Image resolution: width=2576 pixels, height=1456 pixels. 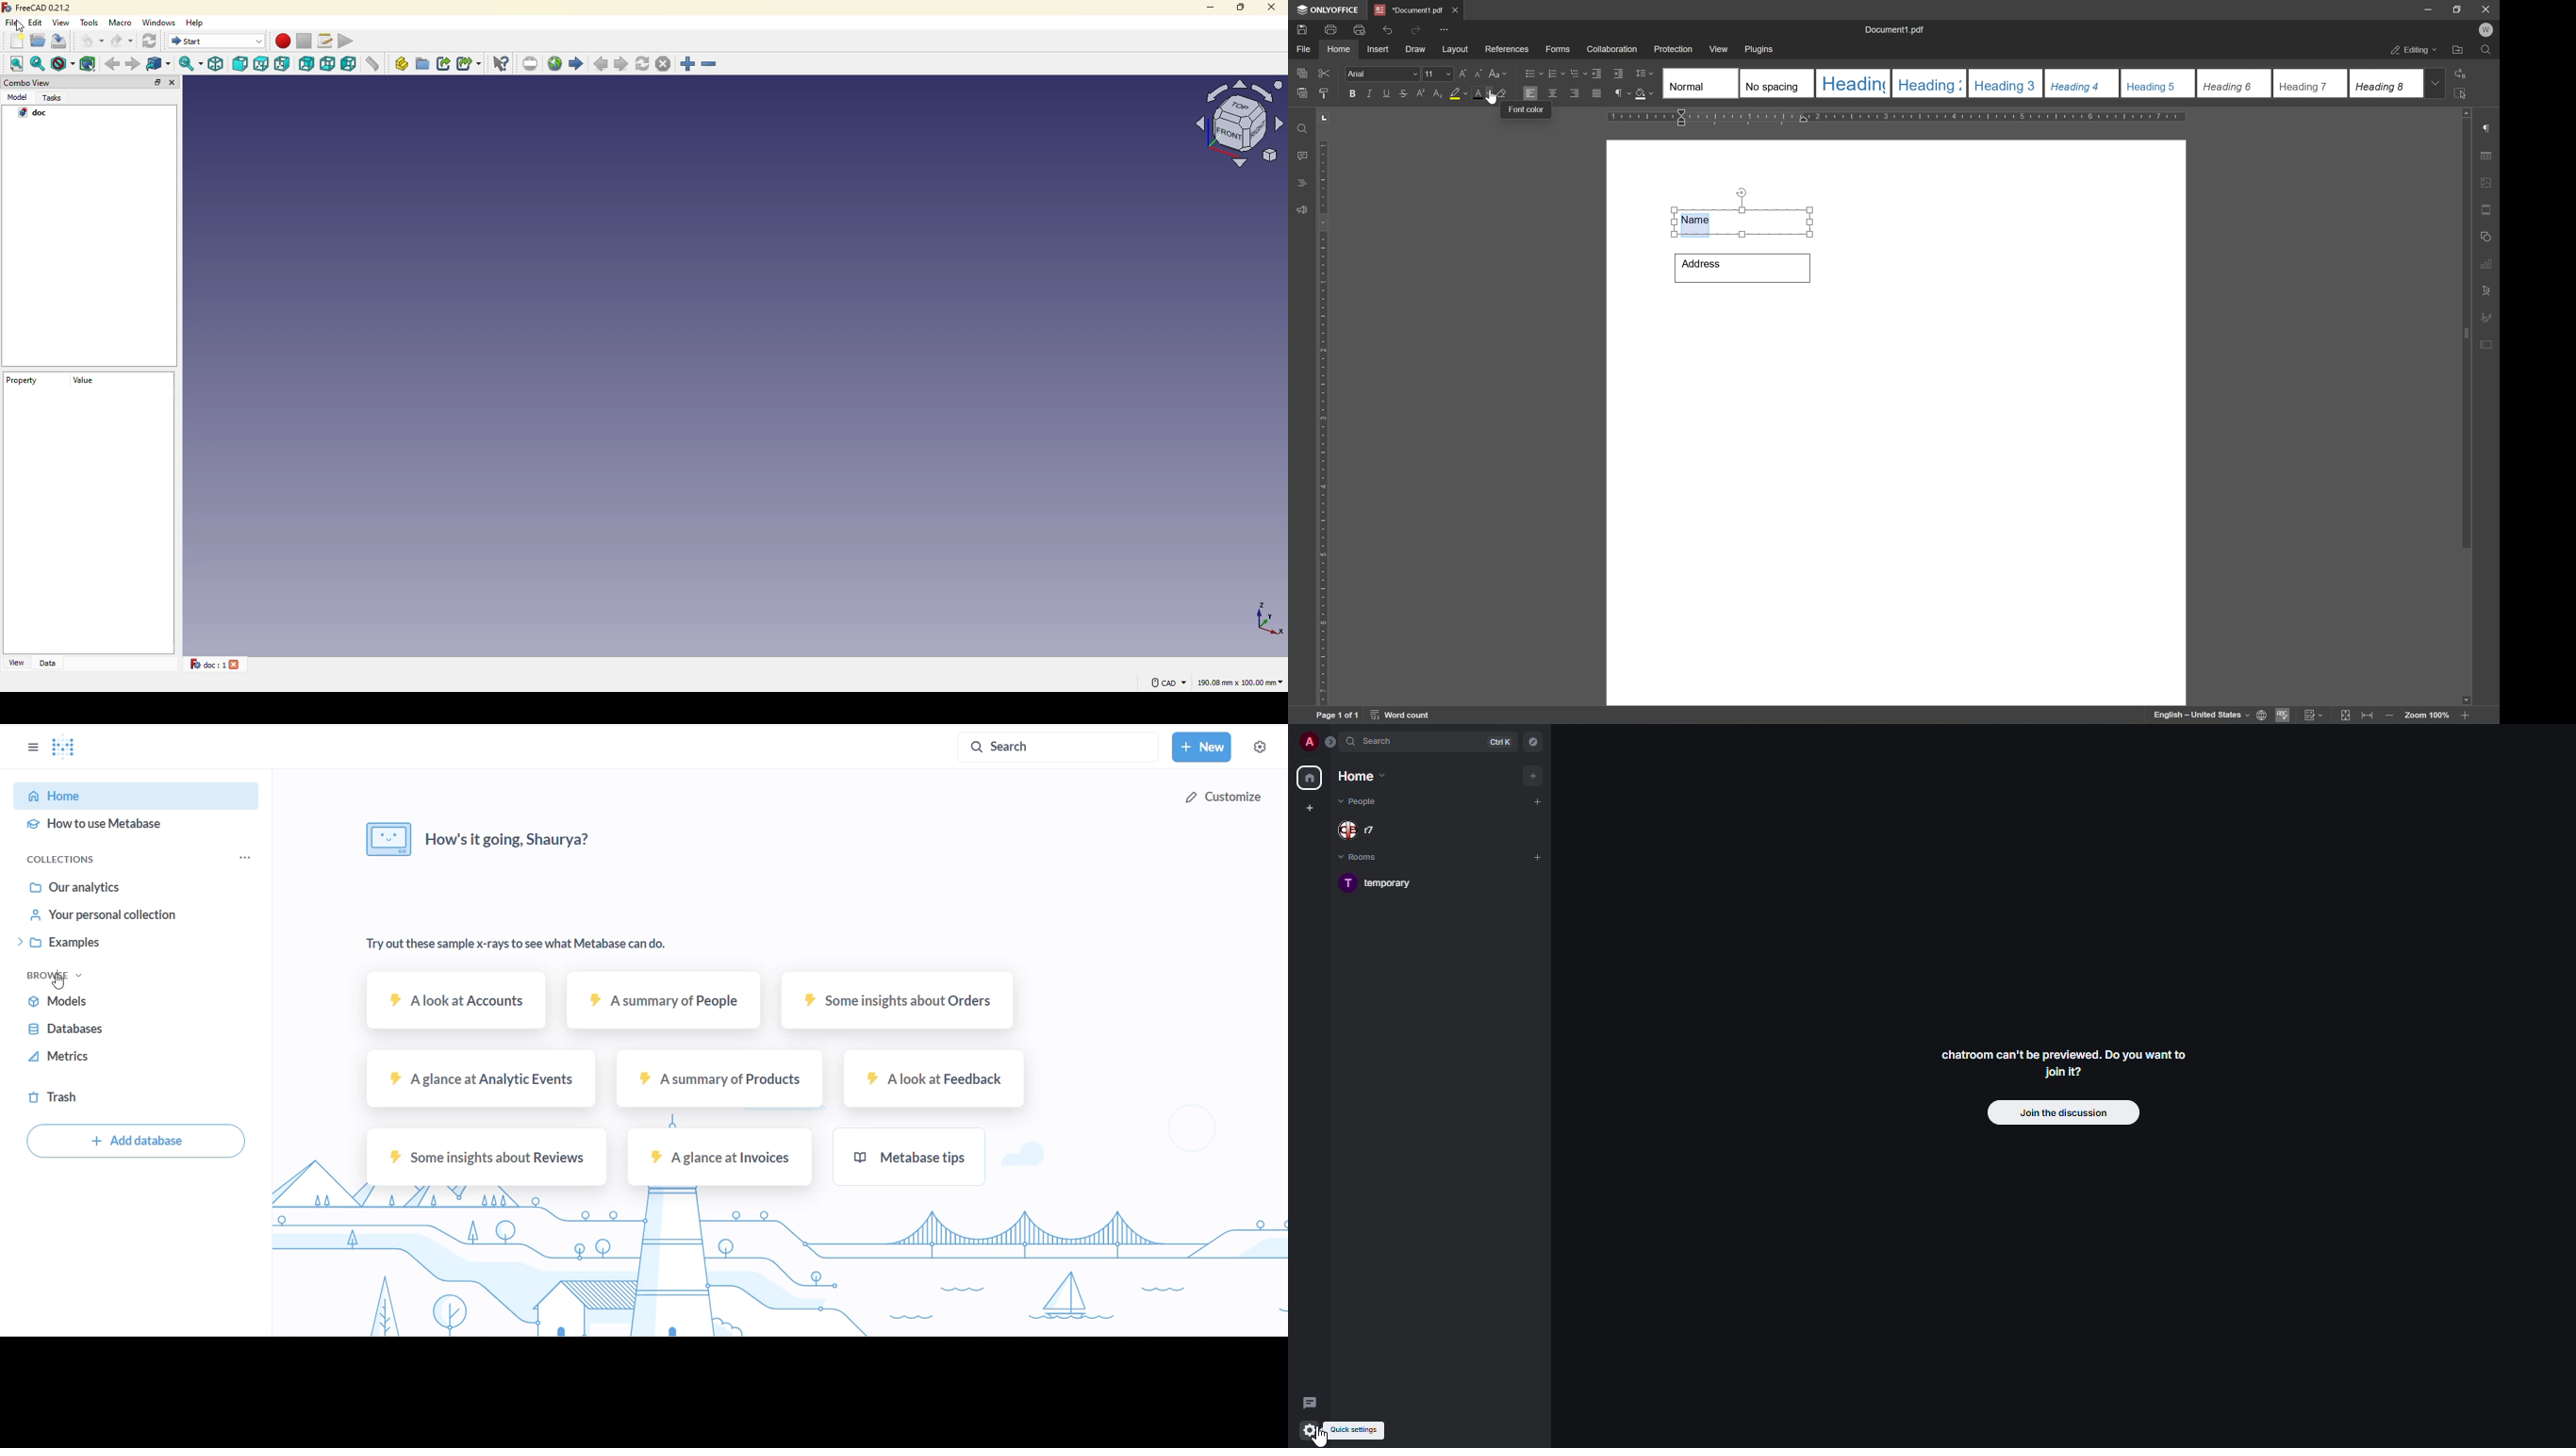 What do you see at coordinates (1646, 73) in the screenshot?
I see `paragraph line spacing` at bounding box center [1646, 73].